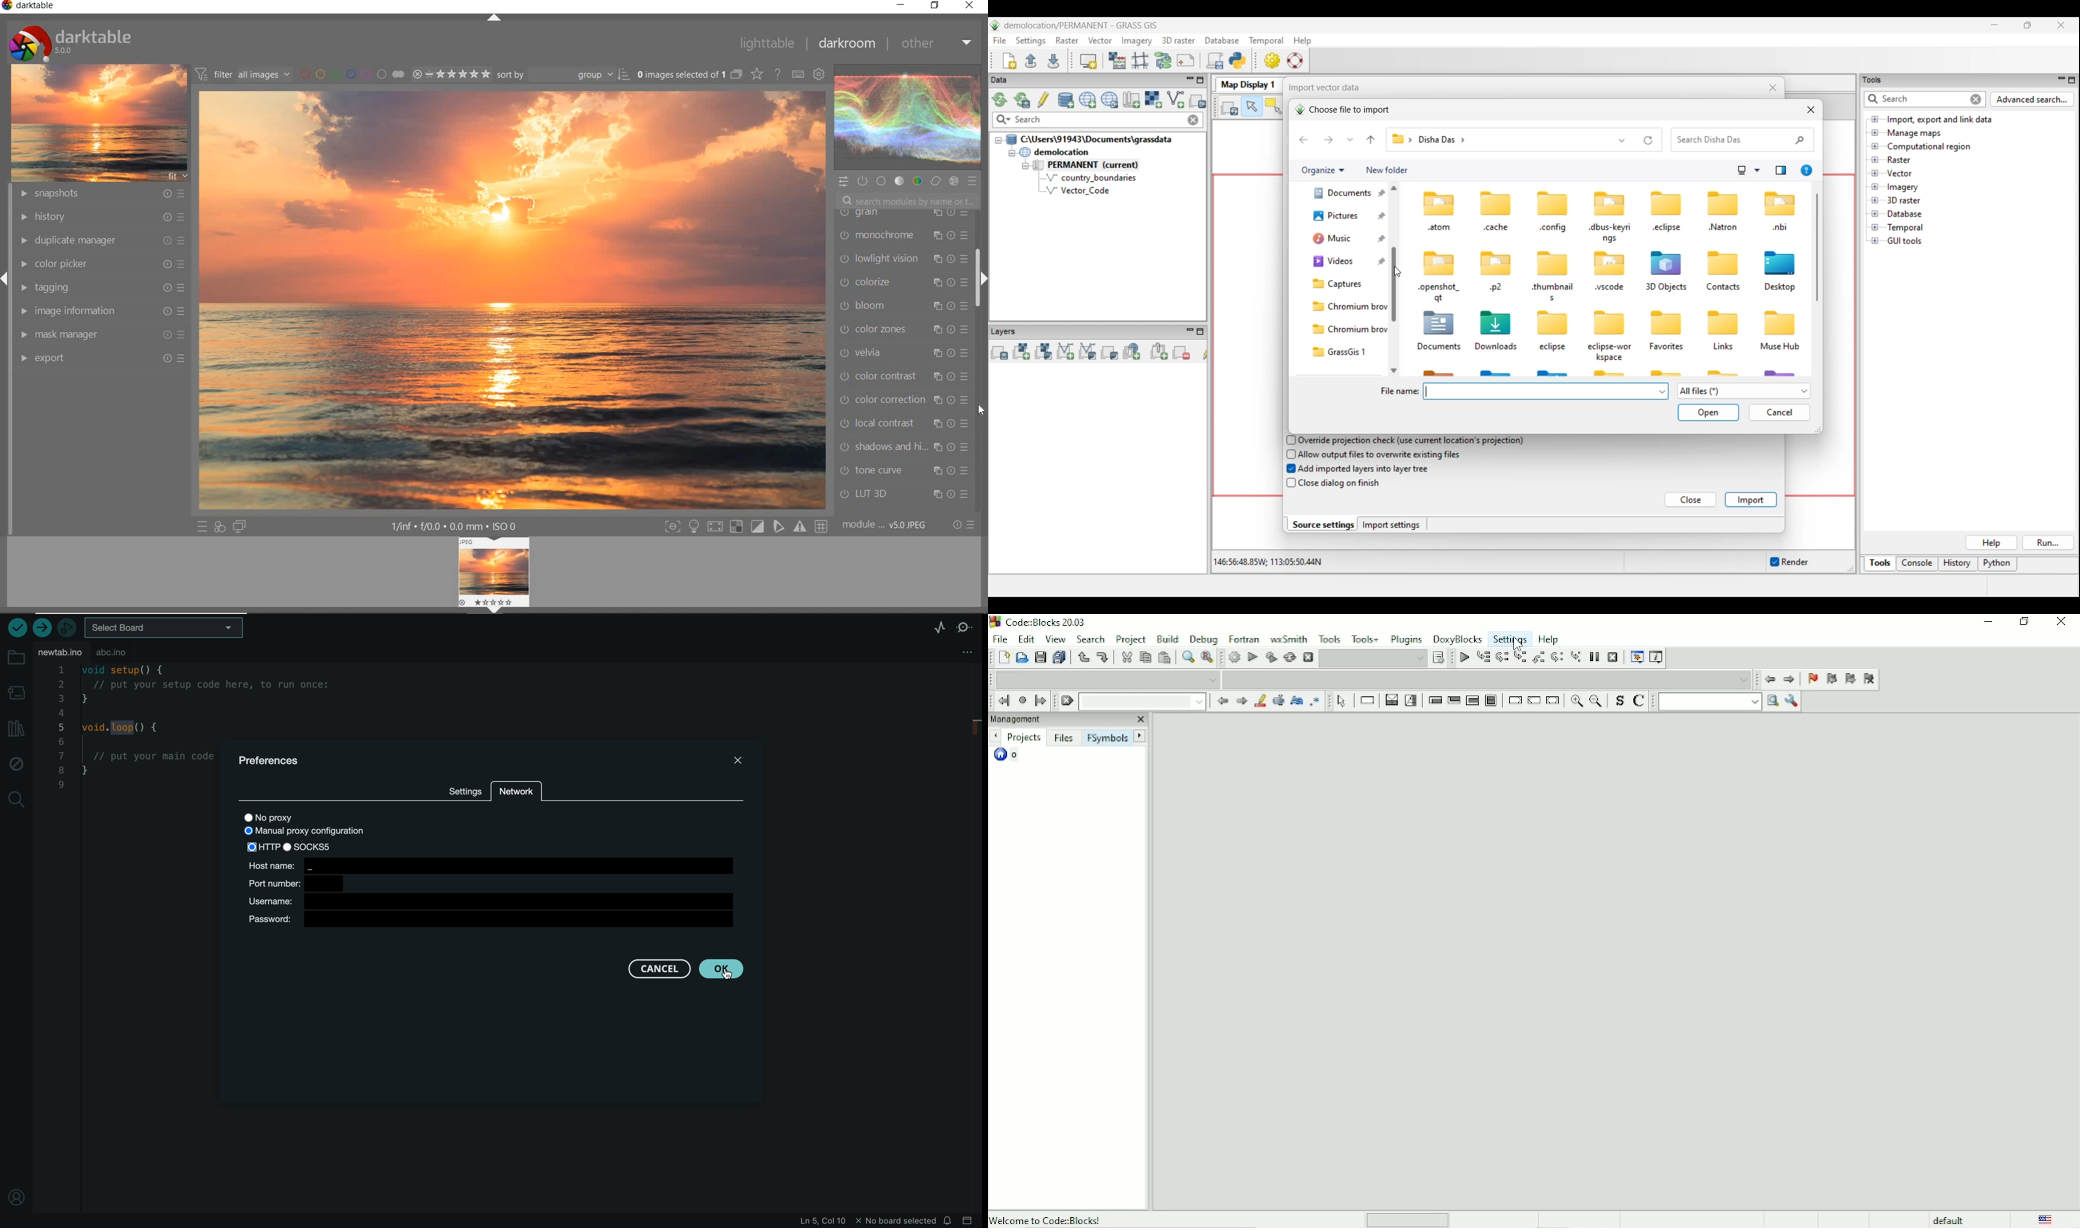  What do you see at coordinates (1026, 639) in the screenshot?
I see `Edit` at bounding box center [1026, 639].